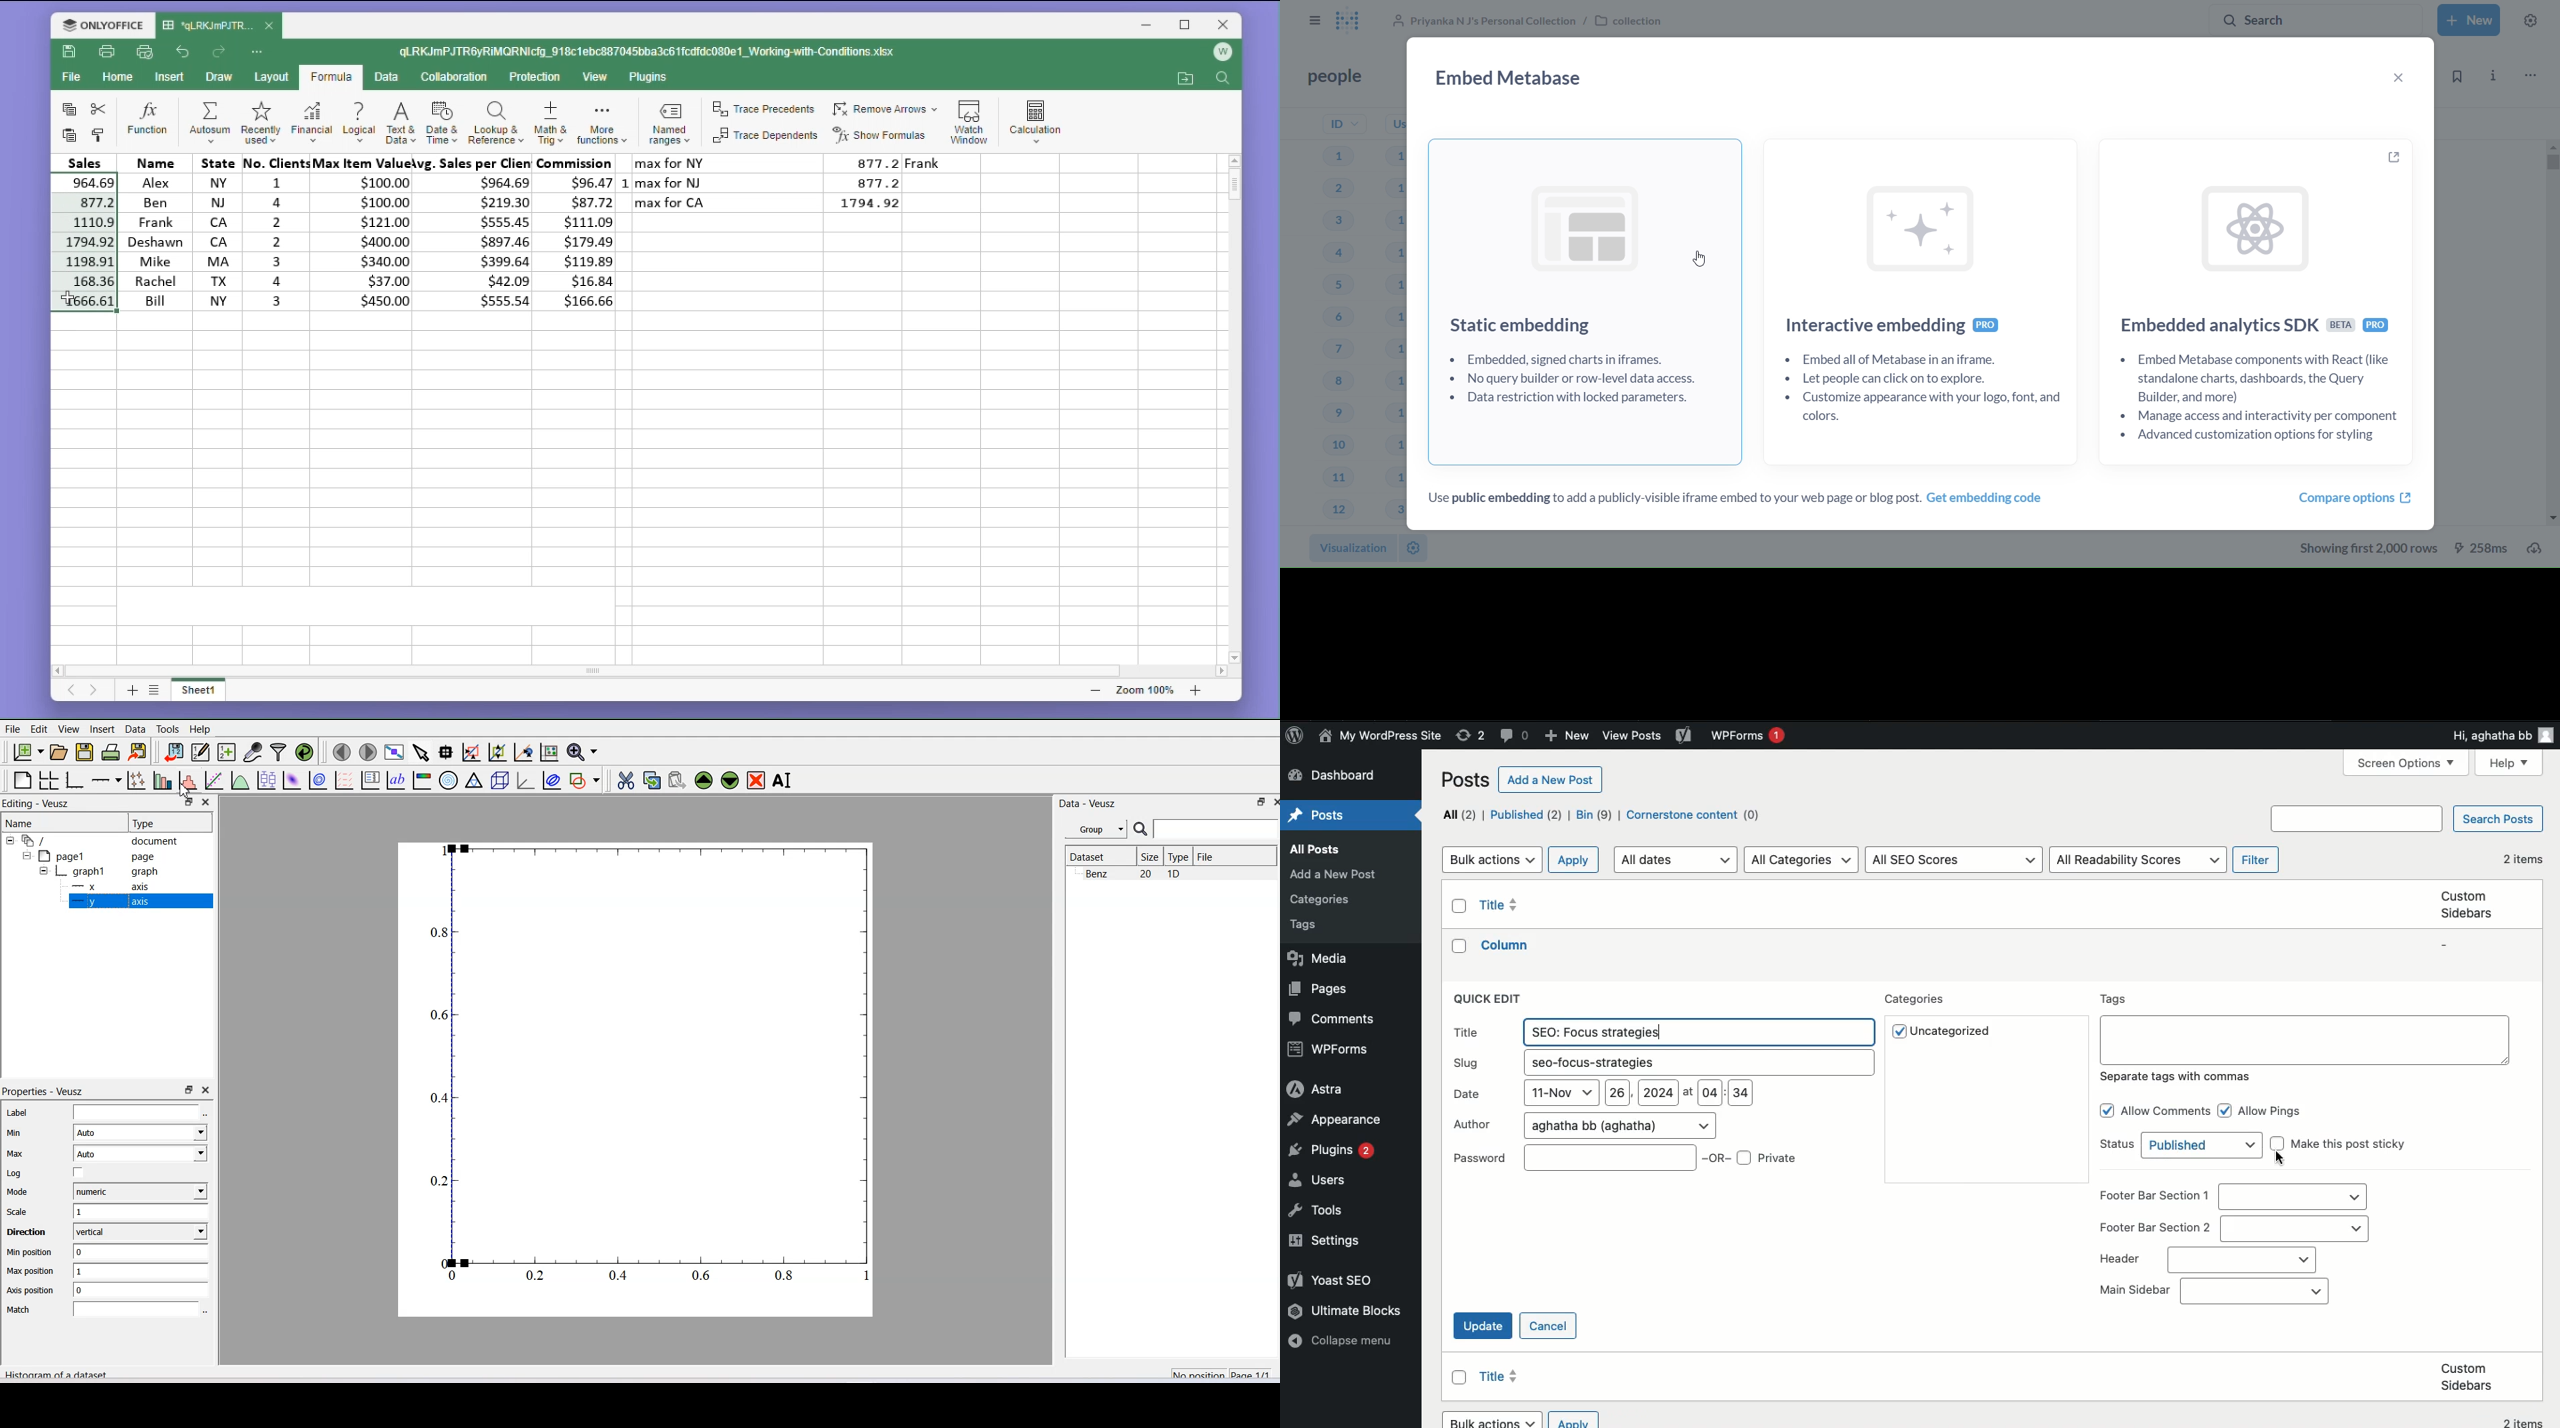  What do you see at coordinates (584, 751) in the screenshot?
I see `Zoom Function Menu` at bounding box center [584, 751].